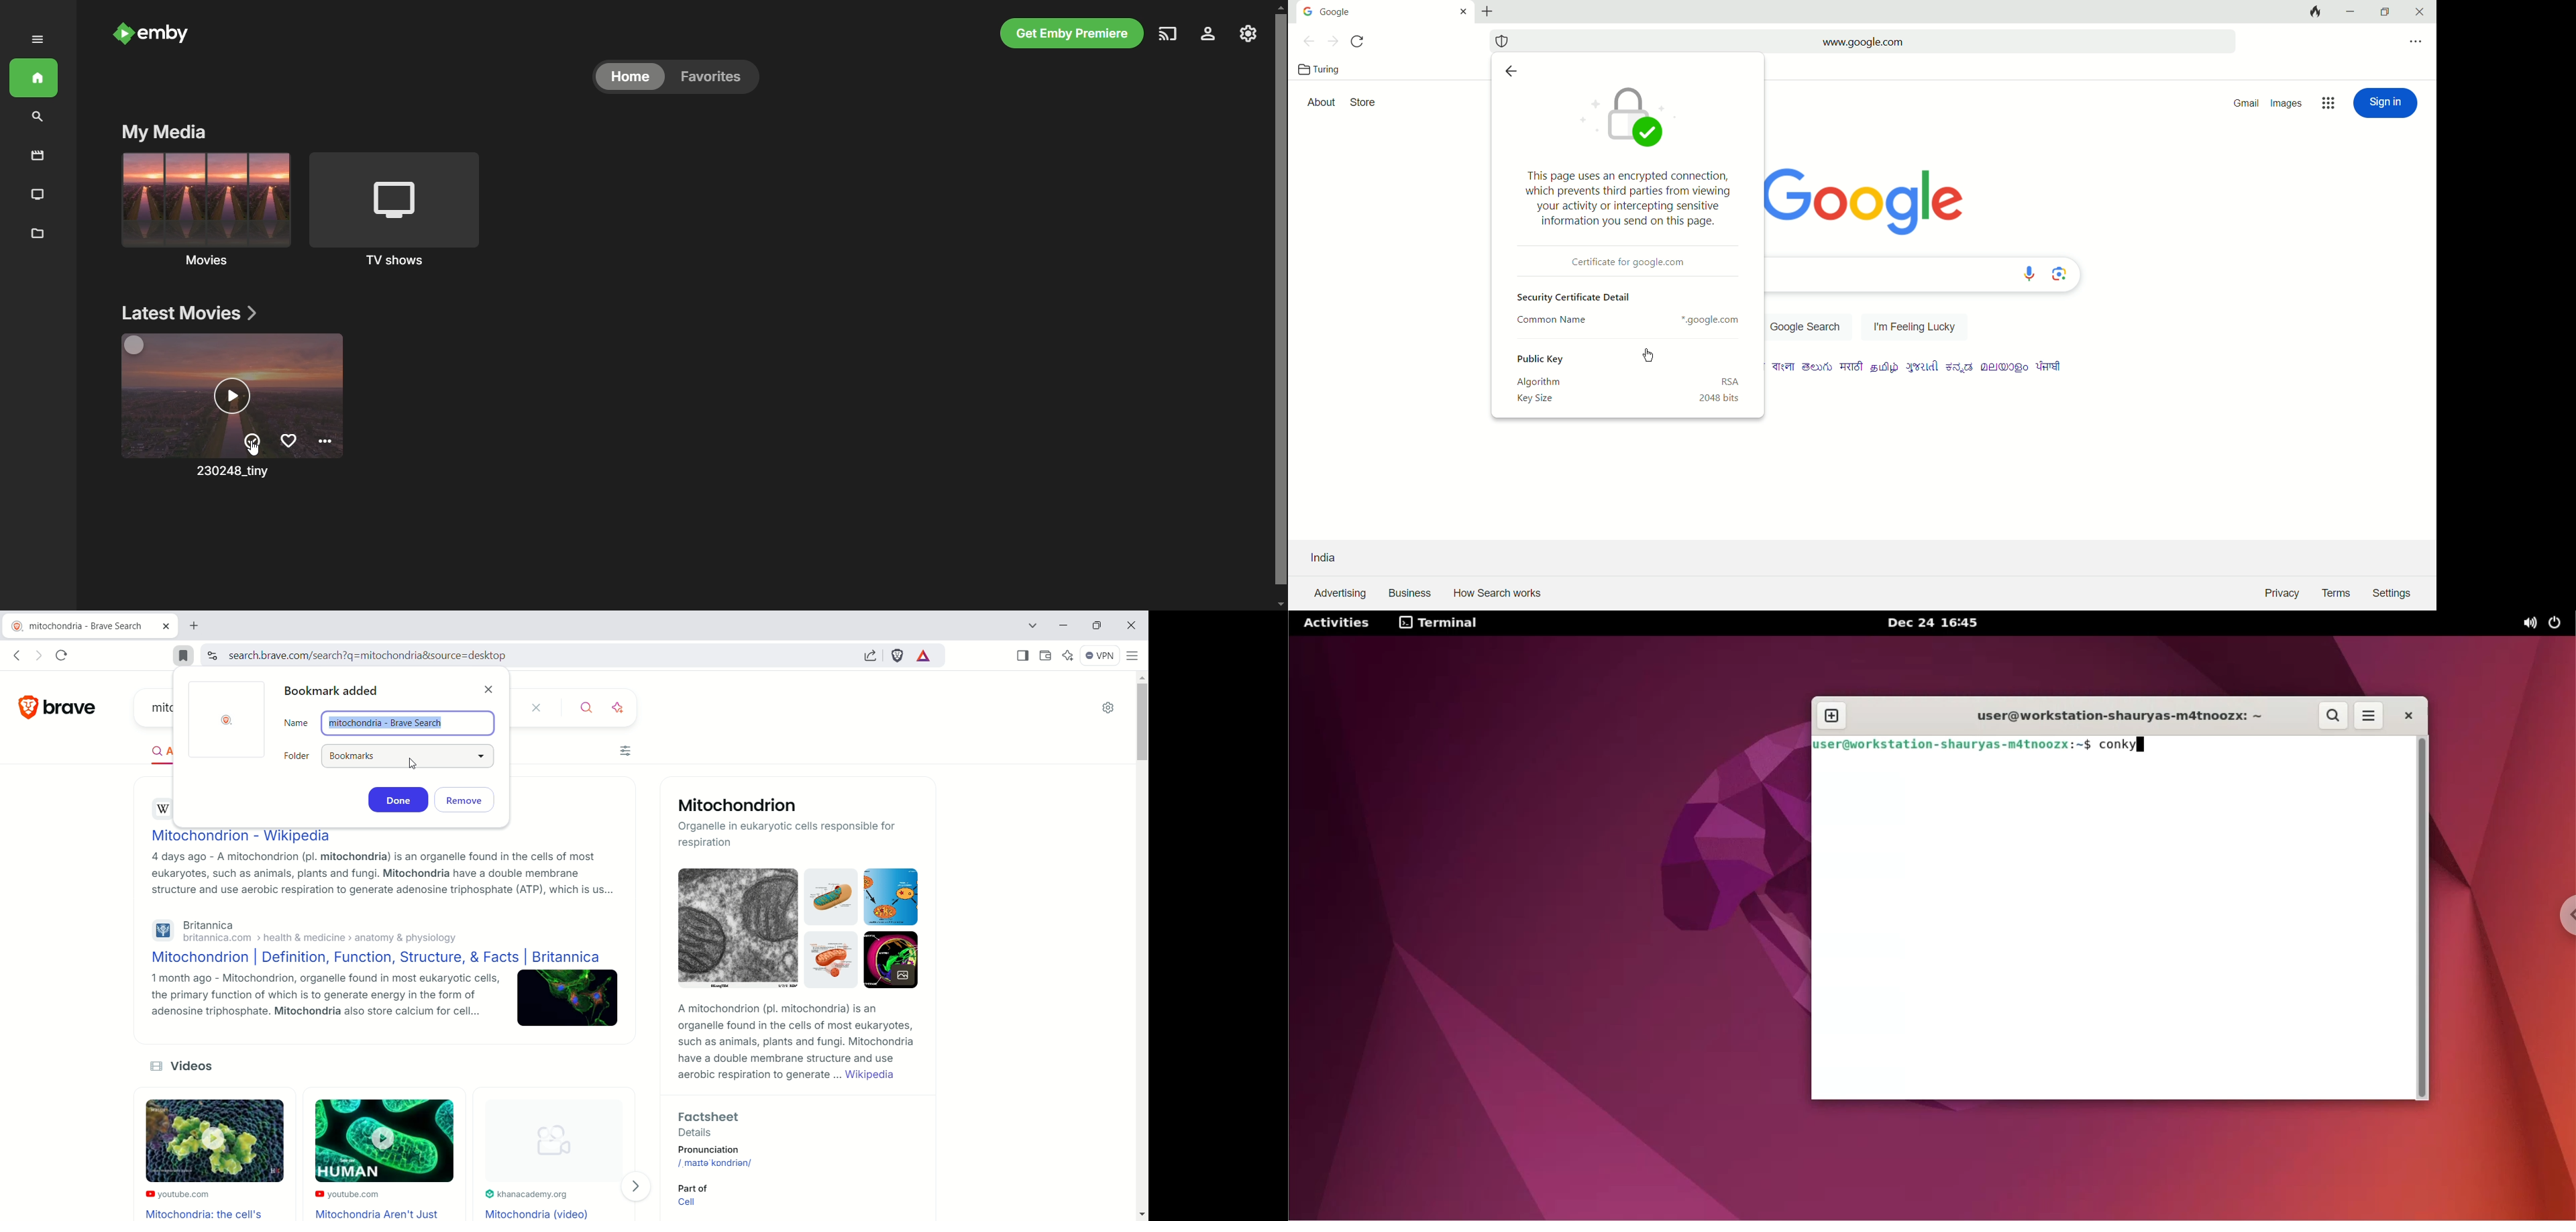 The height and width of the screenshot is (1232, 2576). What do you see at coordinates (788, 1122) in the screenshot?
I see `Factsheet - Details` at bounding box center [788, 1122].